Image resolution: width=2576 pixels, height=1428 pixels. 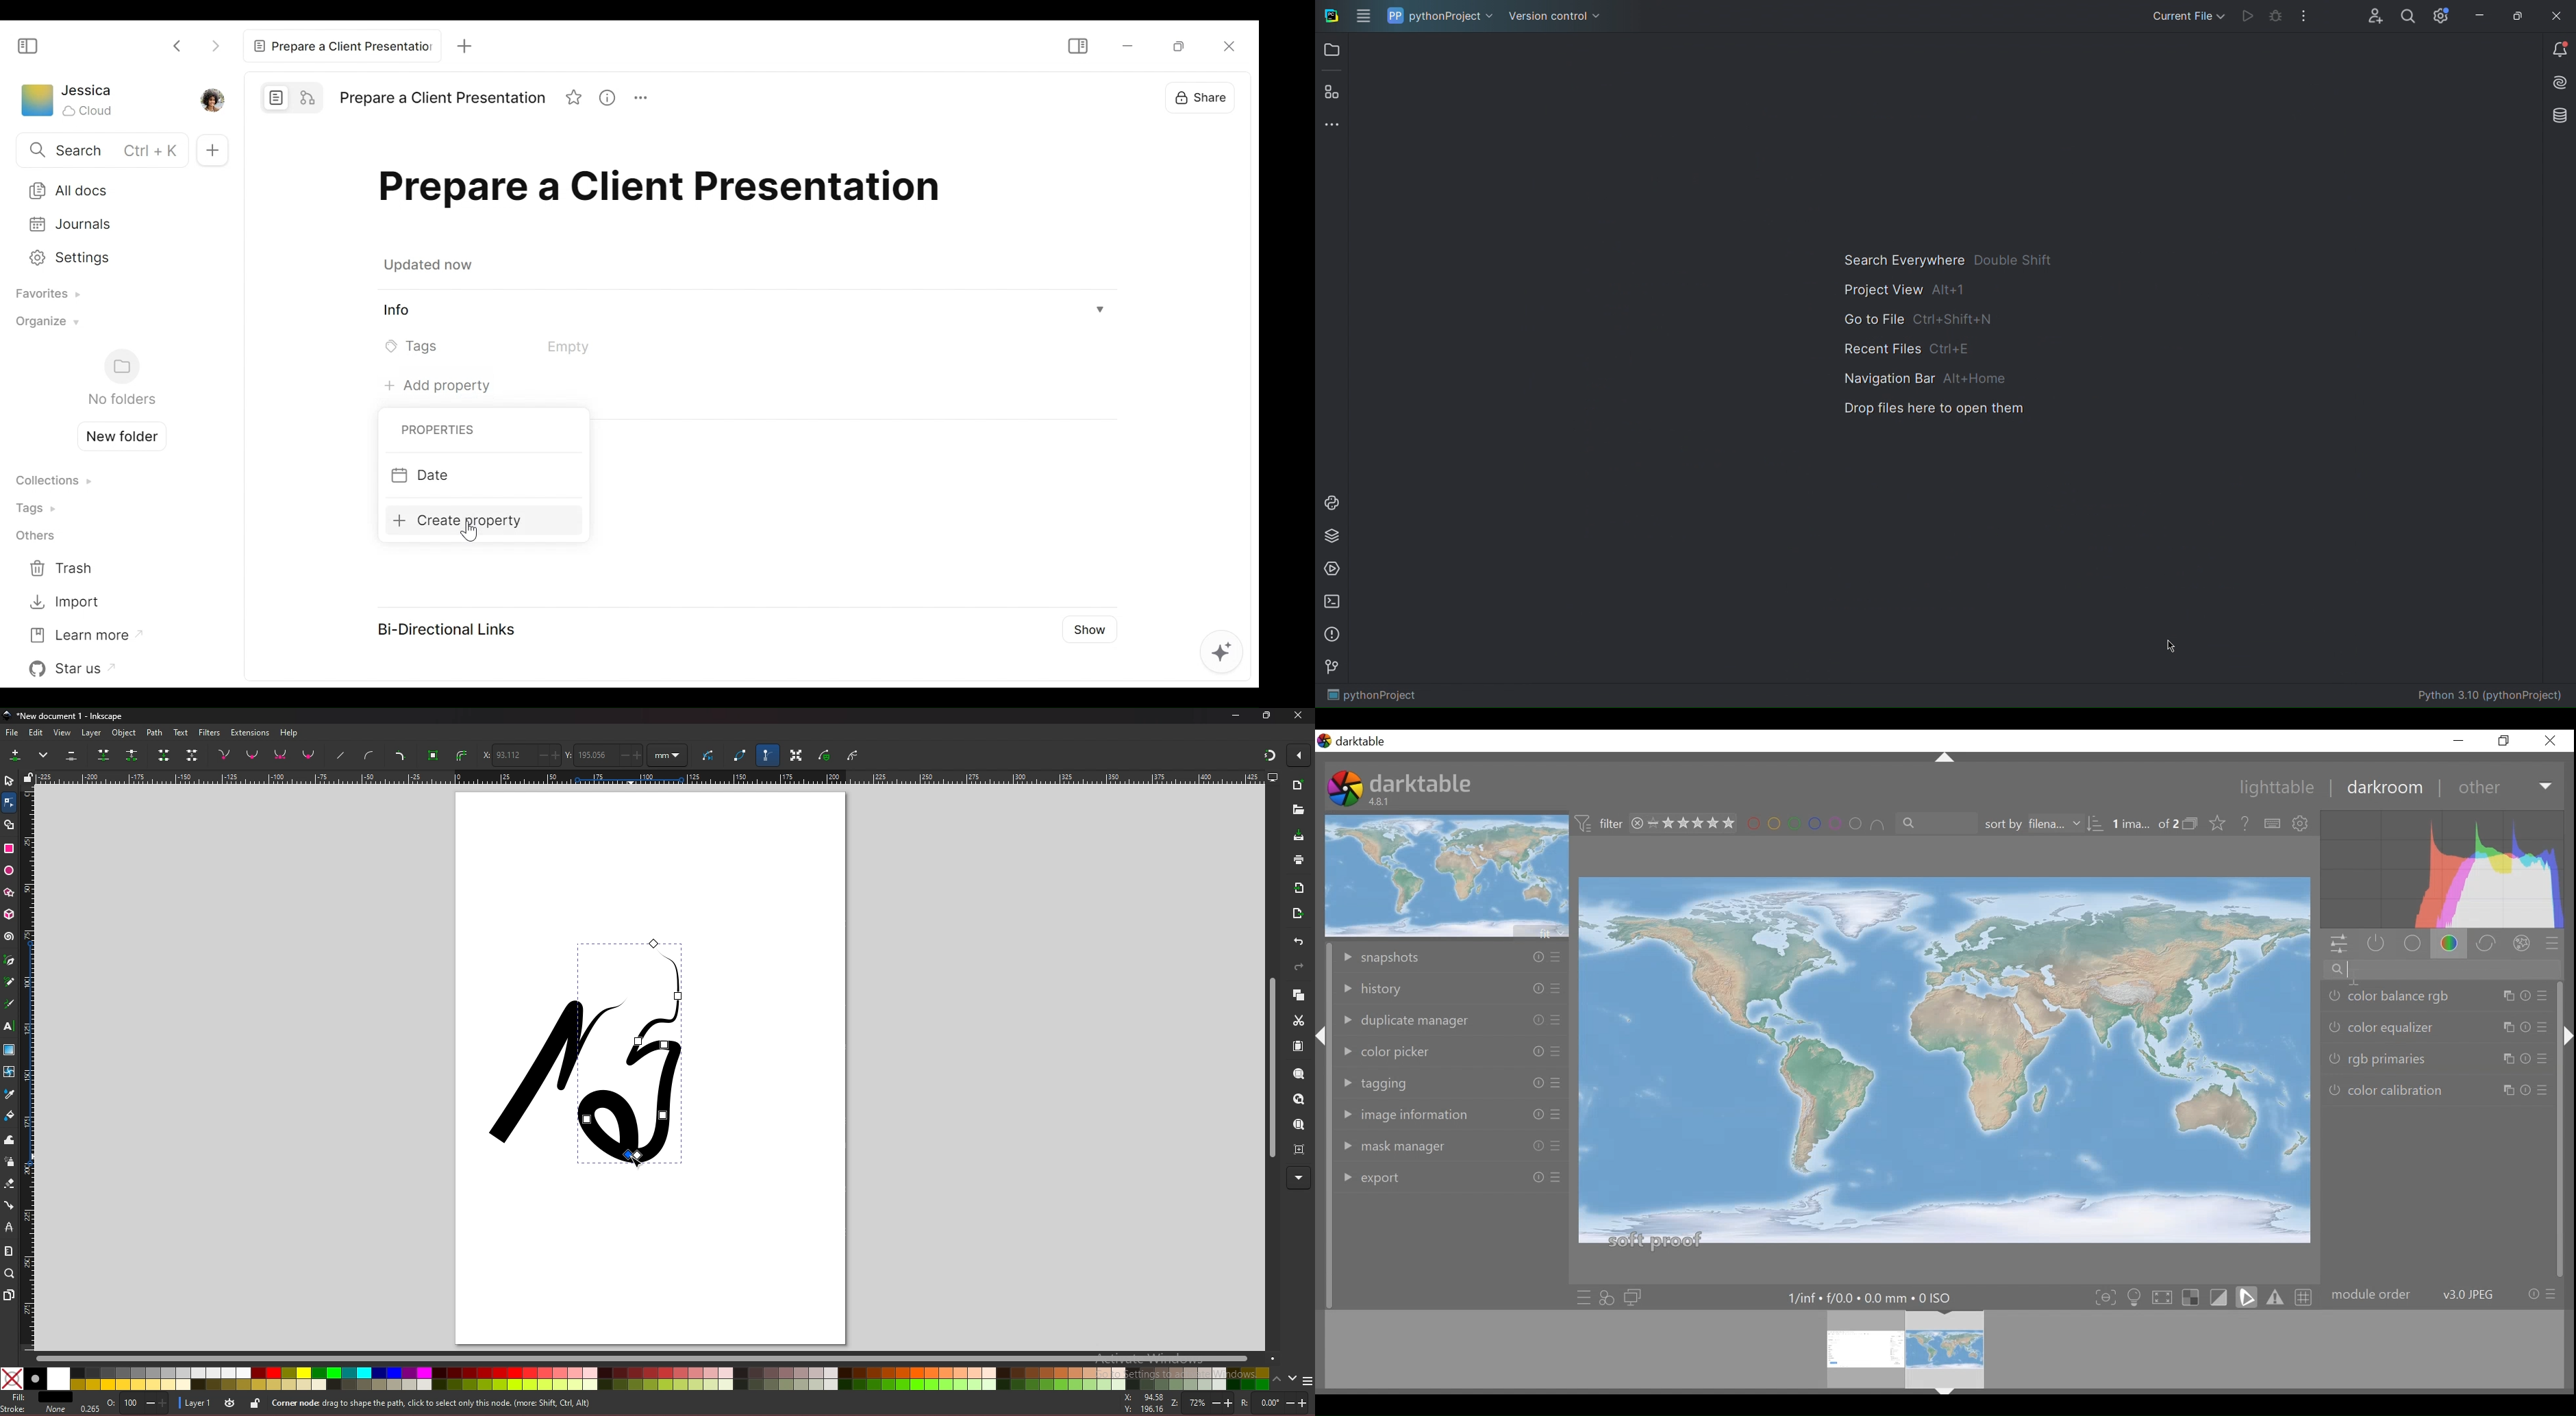 I want to click on Python 3.10 (pythonProject), so click(x=2490, y=693).